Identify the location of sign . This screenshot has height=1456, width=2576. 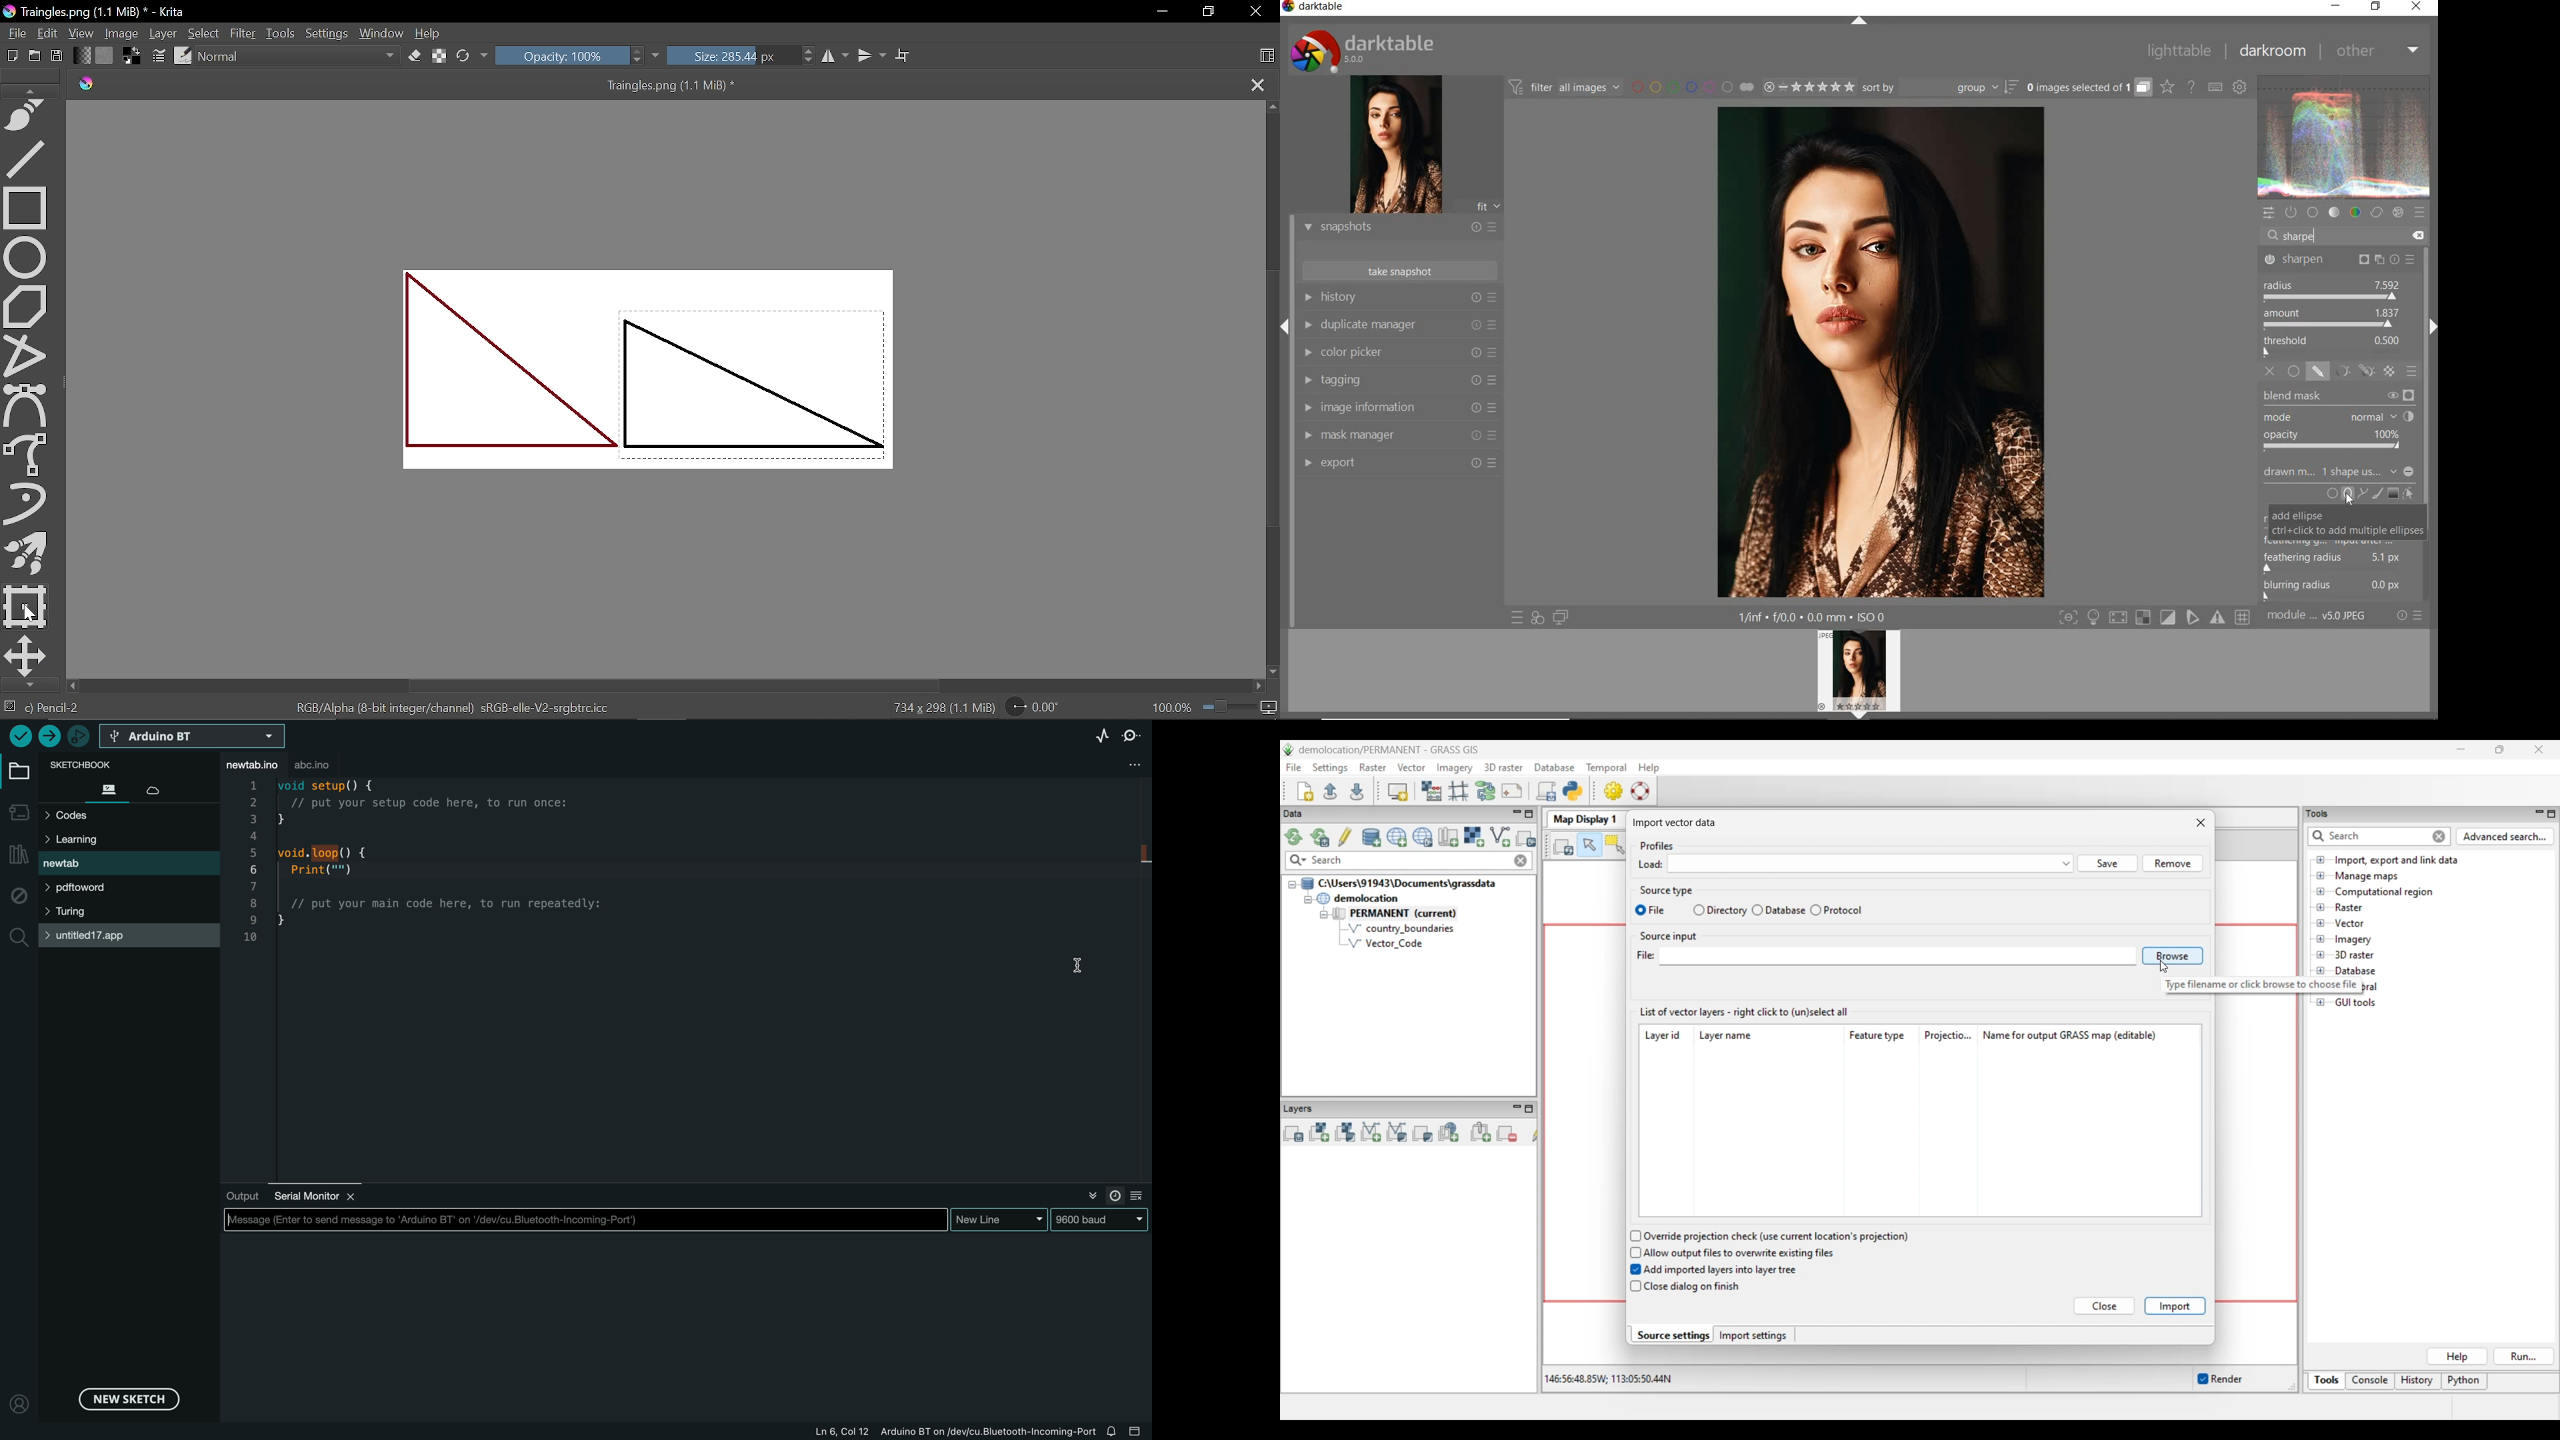
(2169, 618).